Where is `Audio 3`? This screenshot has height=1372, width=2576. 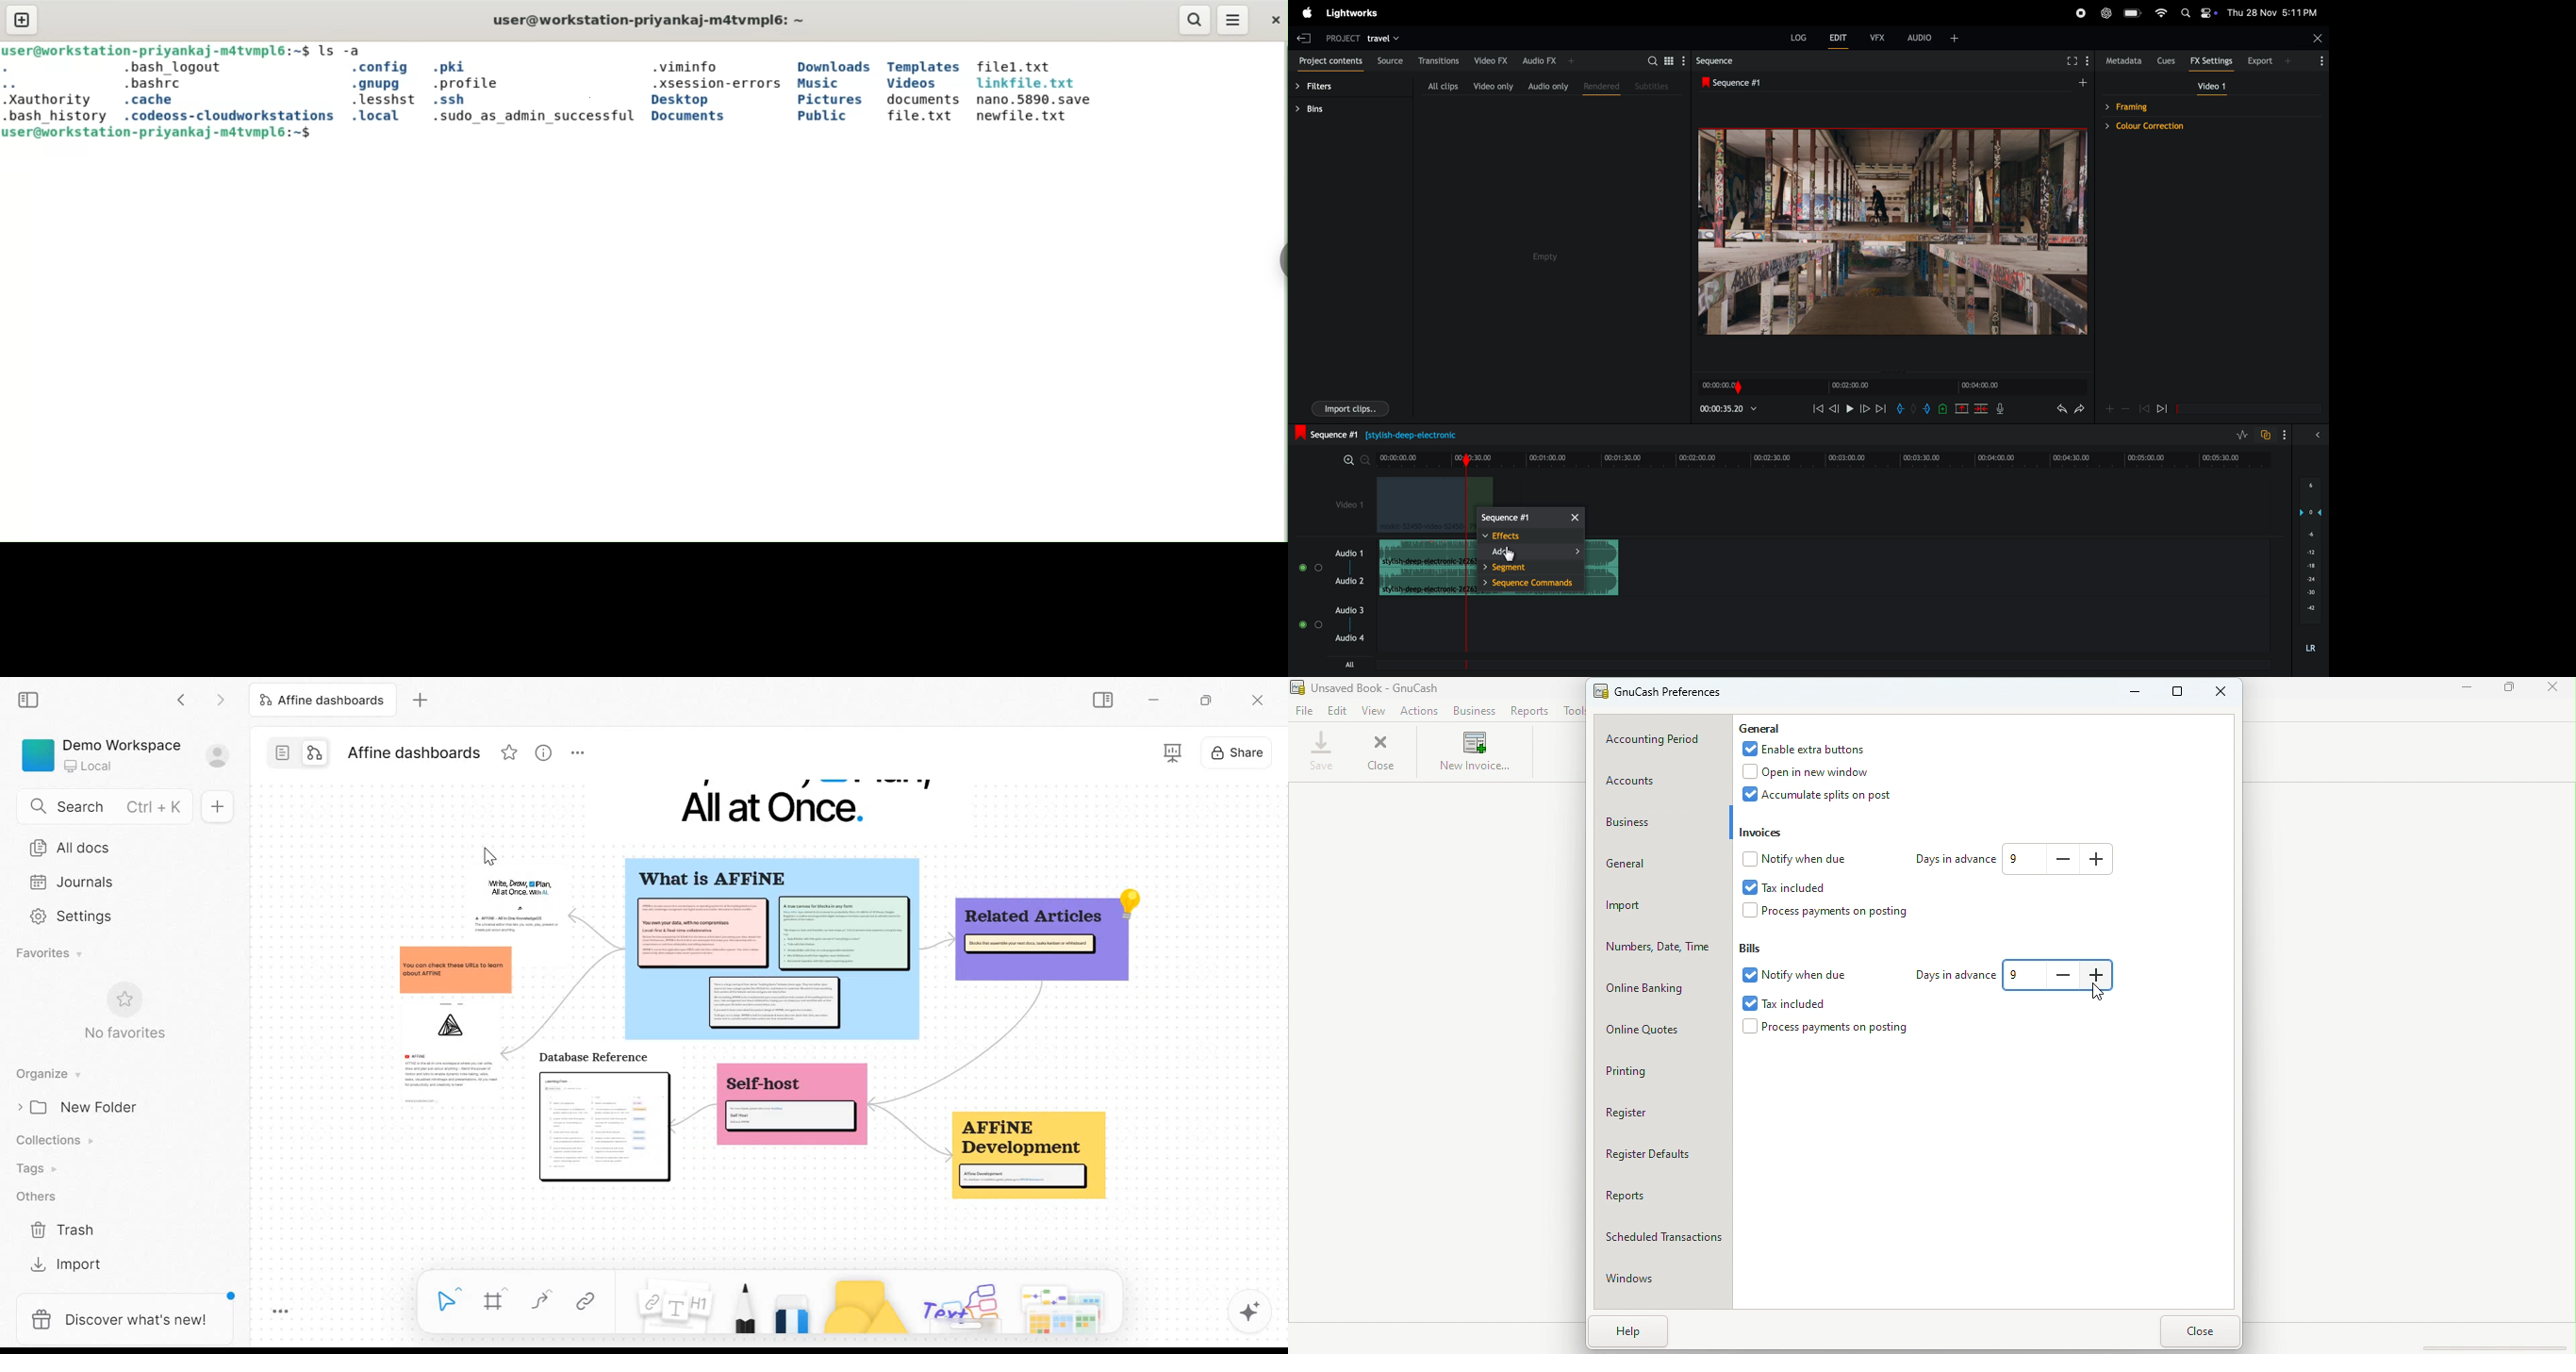
Audio 3 is located at coordinates (1349, 610).